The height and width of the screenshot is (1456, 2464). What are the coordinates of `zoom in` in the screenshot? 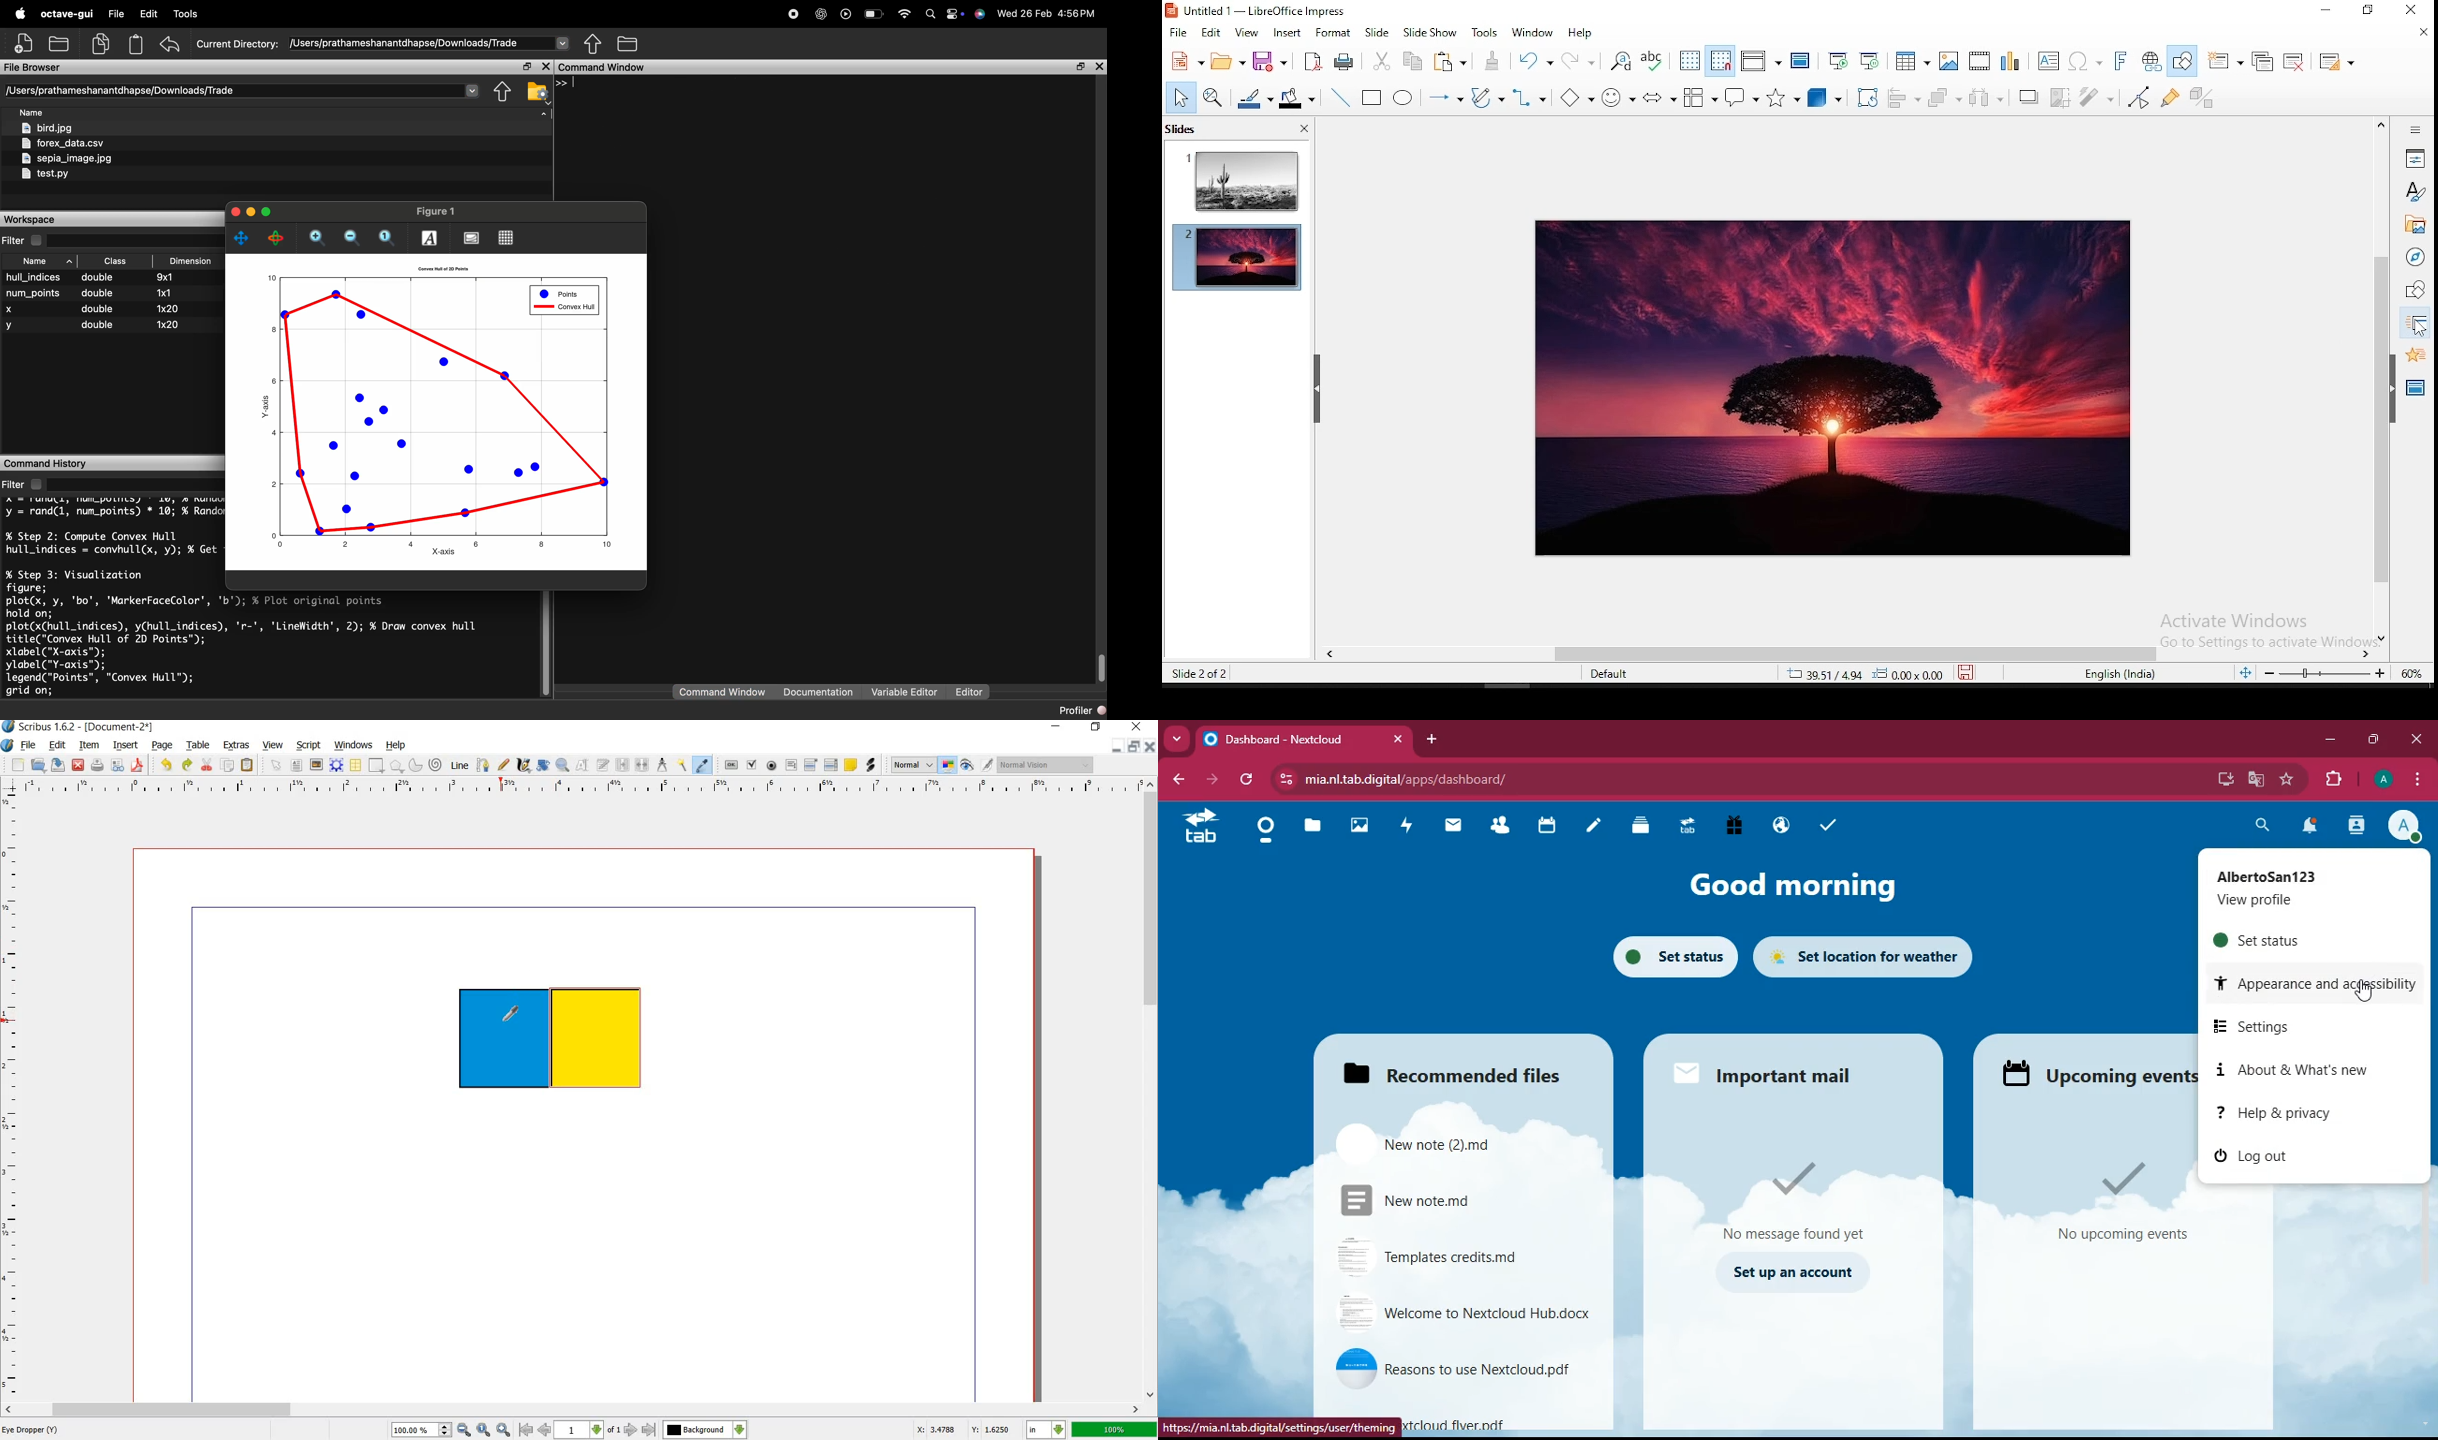 It's located at (503, 1429).